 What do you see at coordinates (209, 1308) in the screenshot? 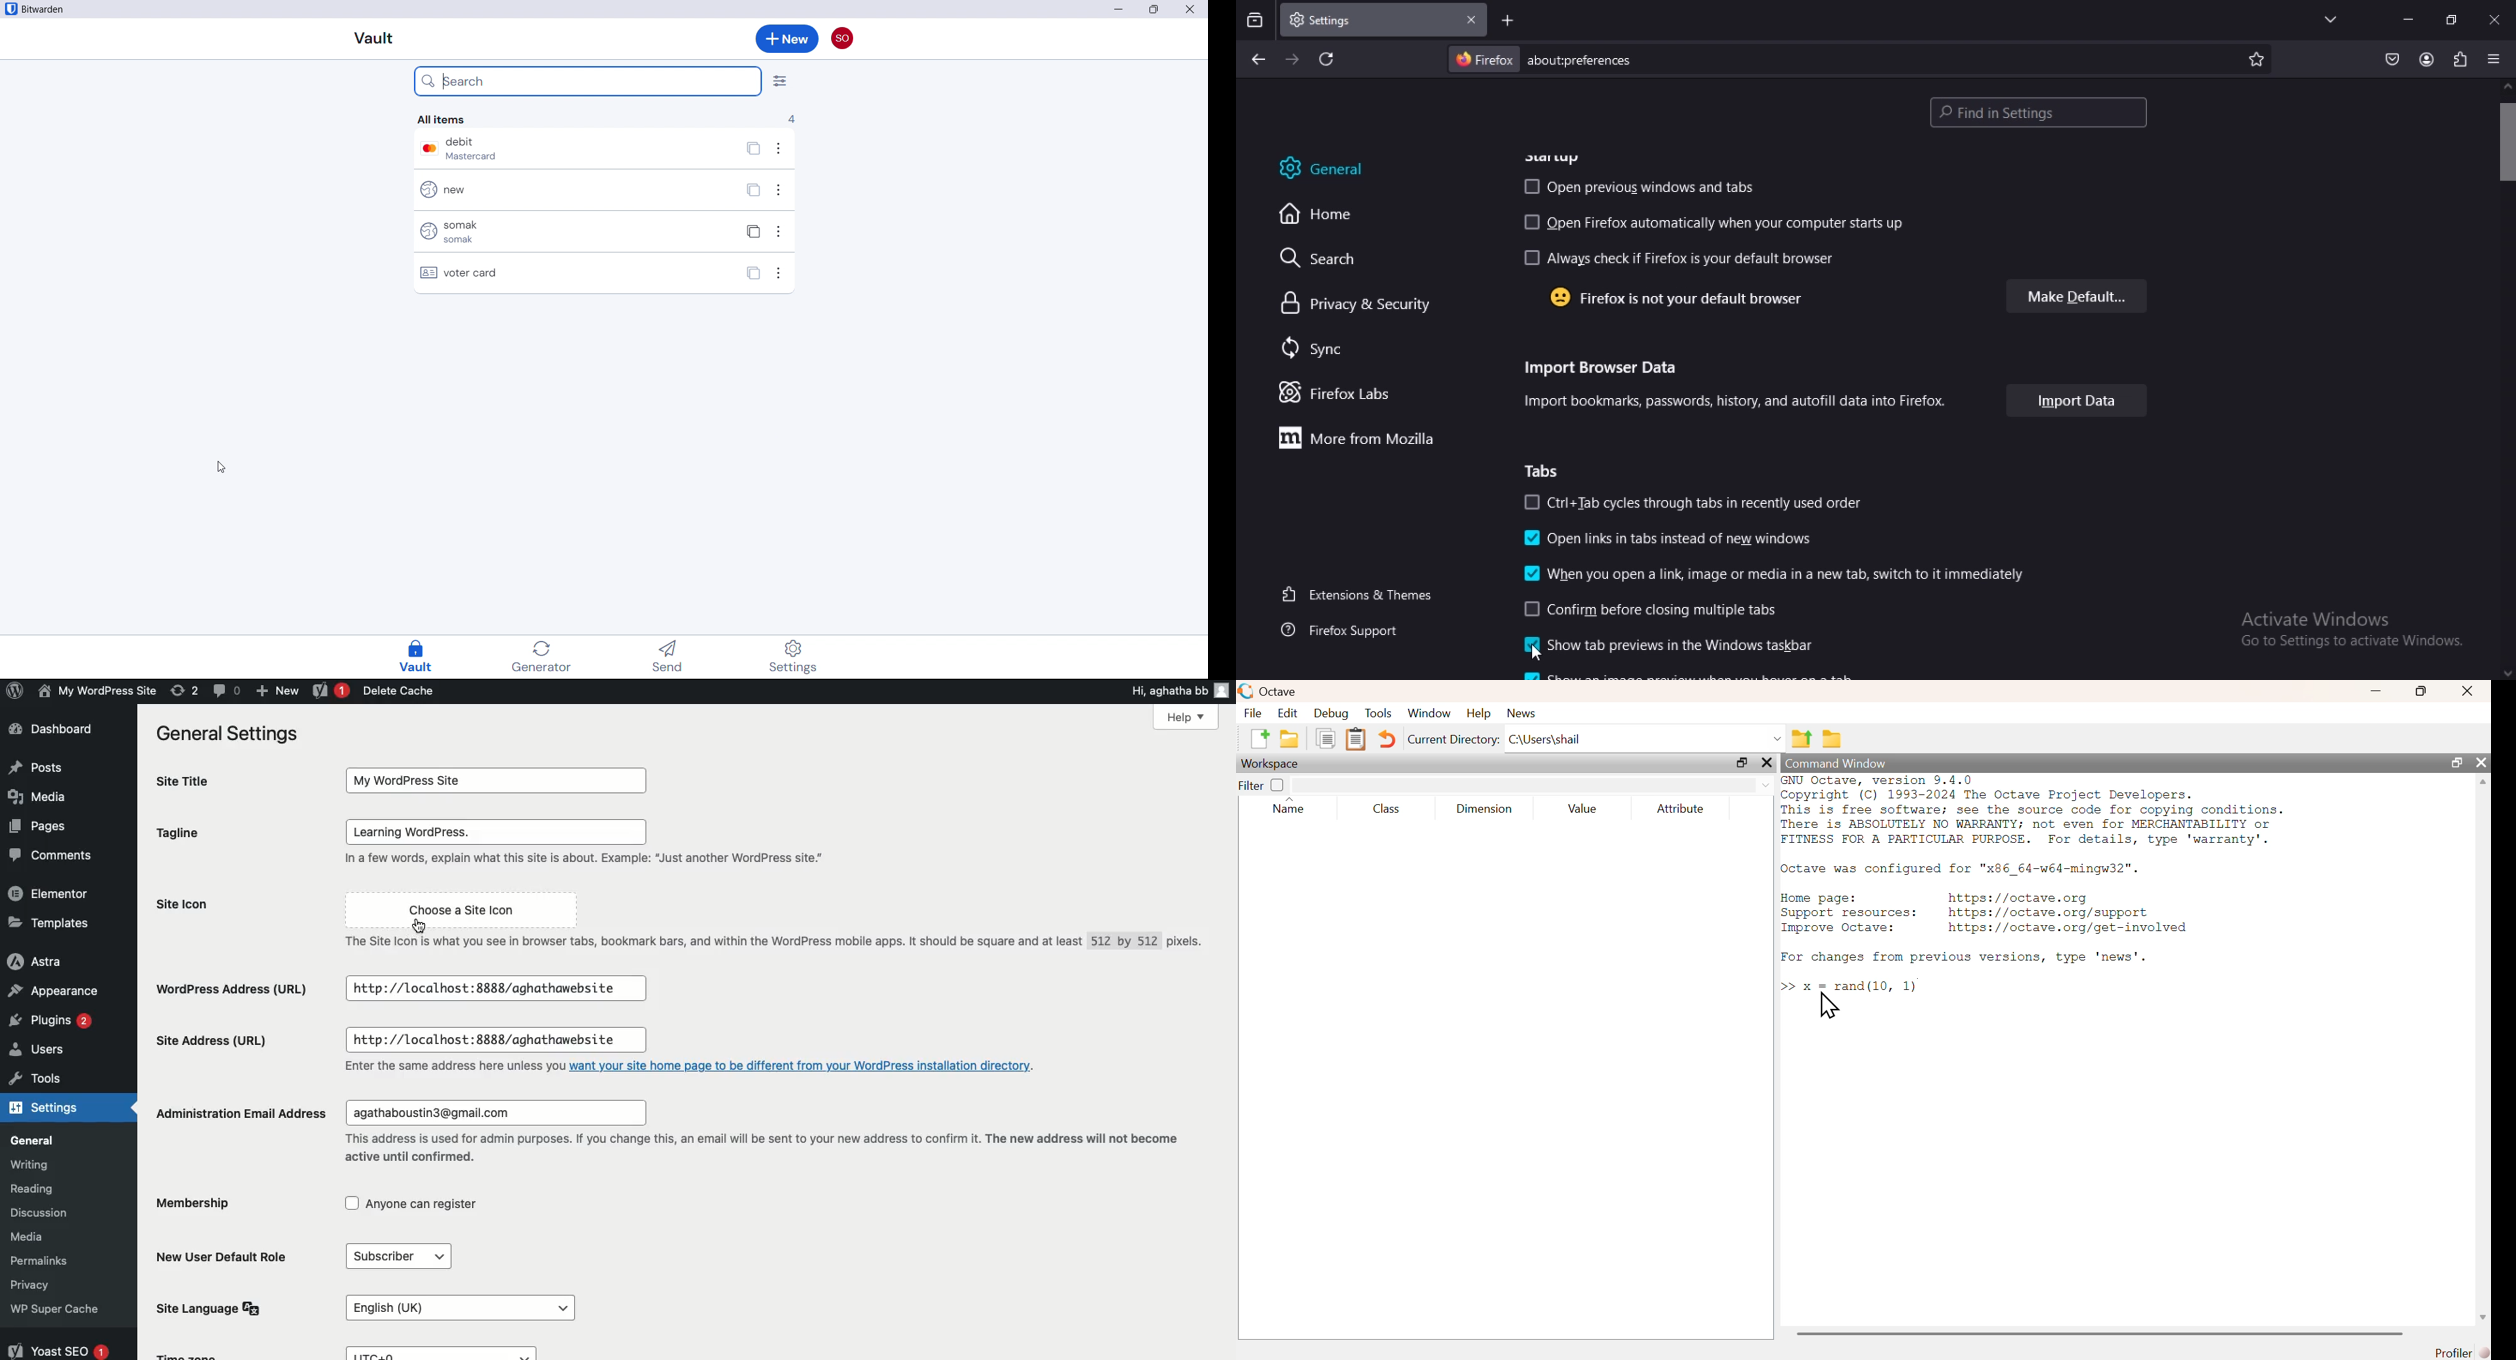
I see `Site language` at bounding box center [209, 1308].